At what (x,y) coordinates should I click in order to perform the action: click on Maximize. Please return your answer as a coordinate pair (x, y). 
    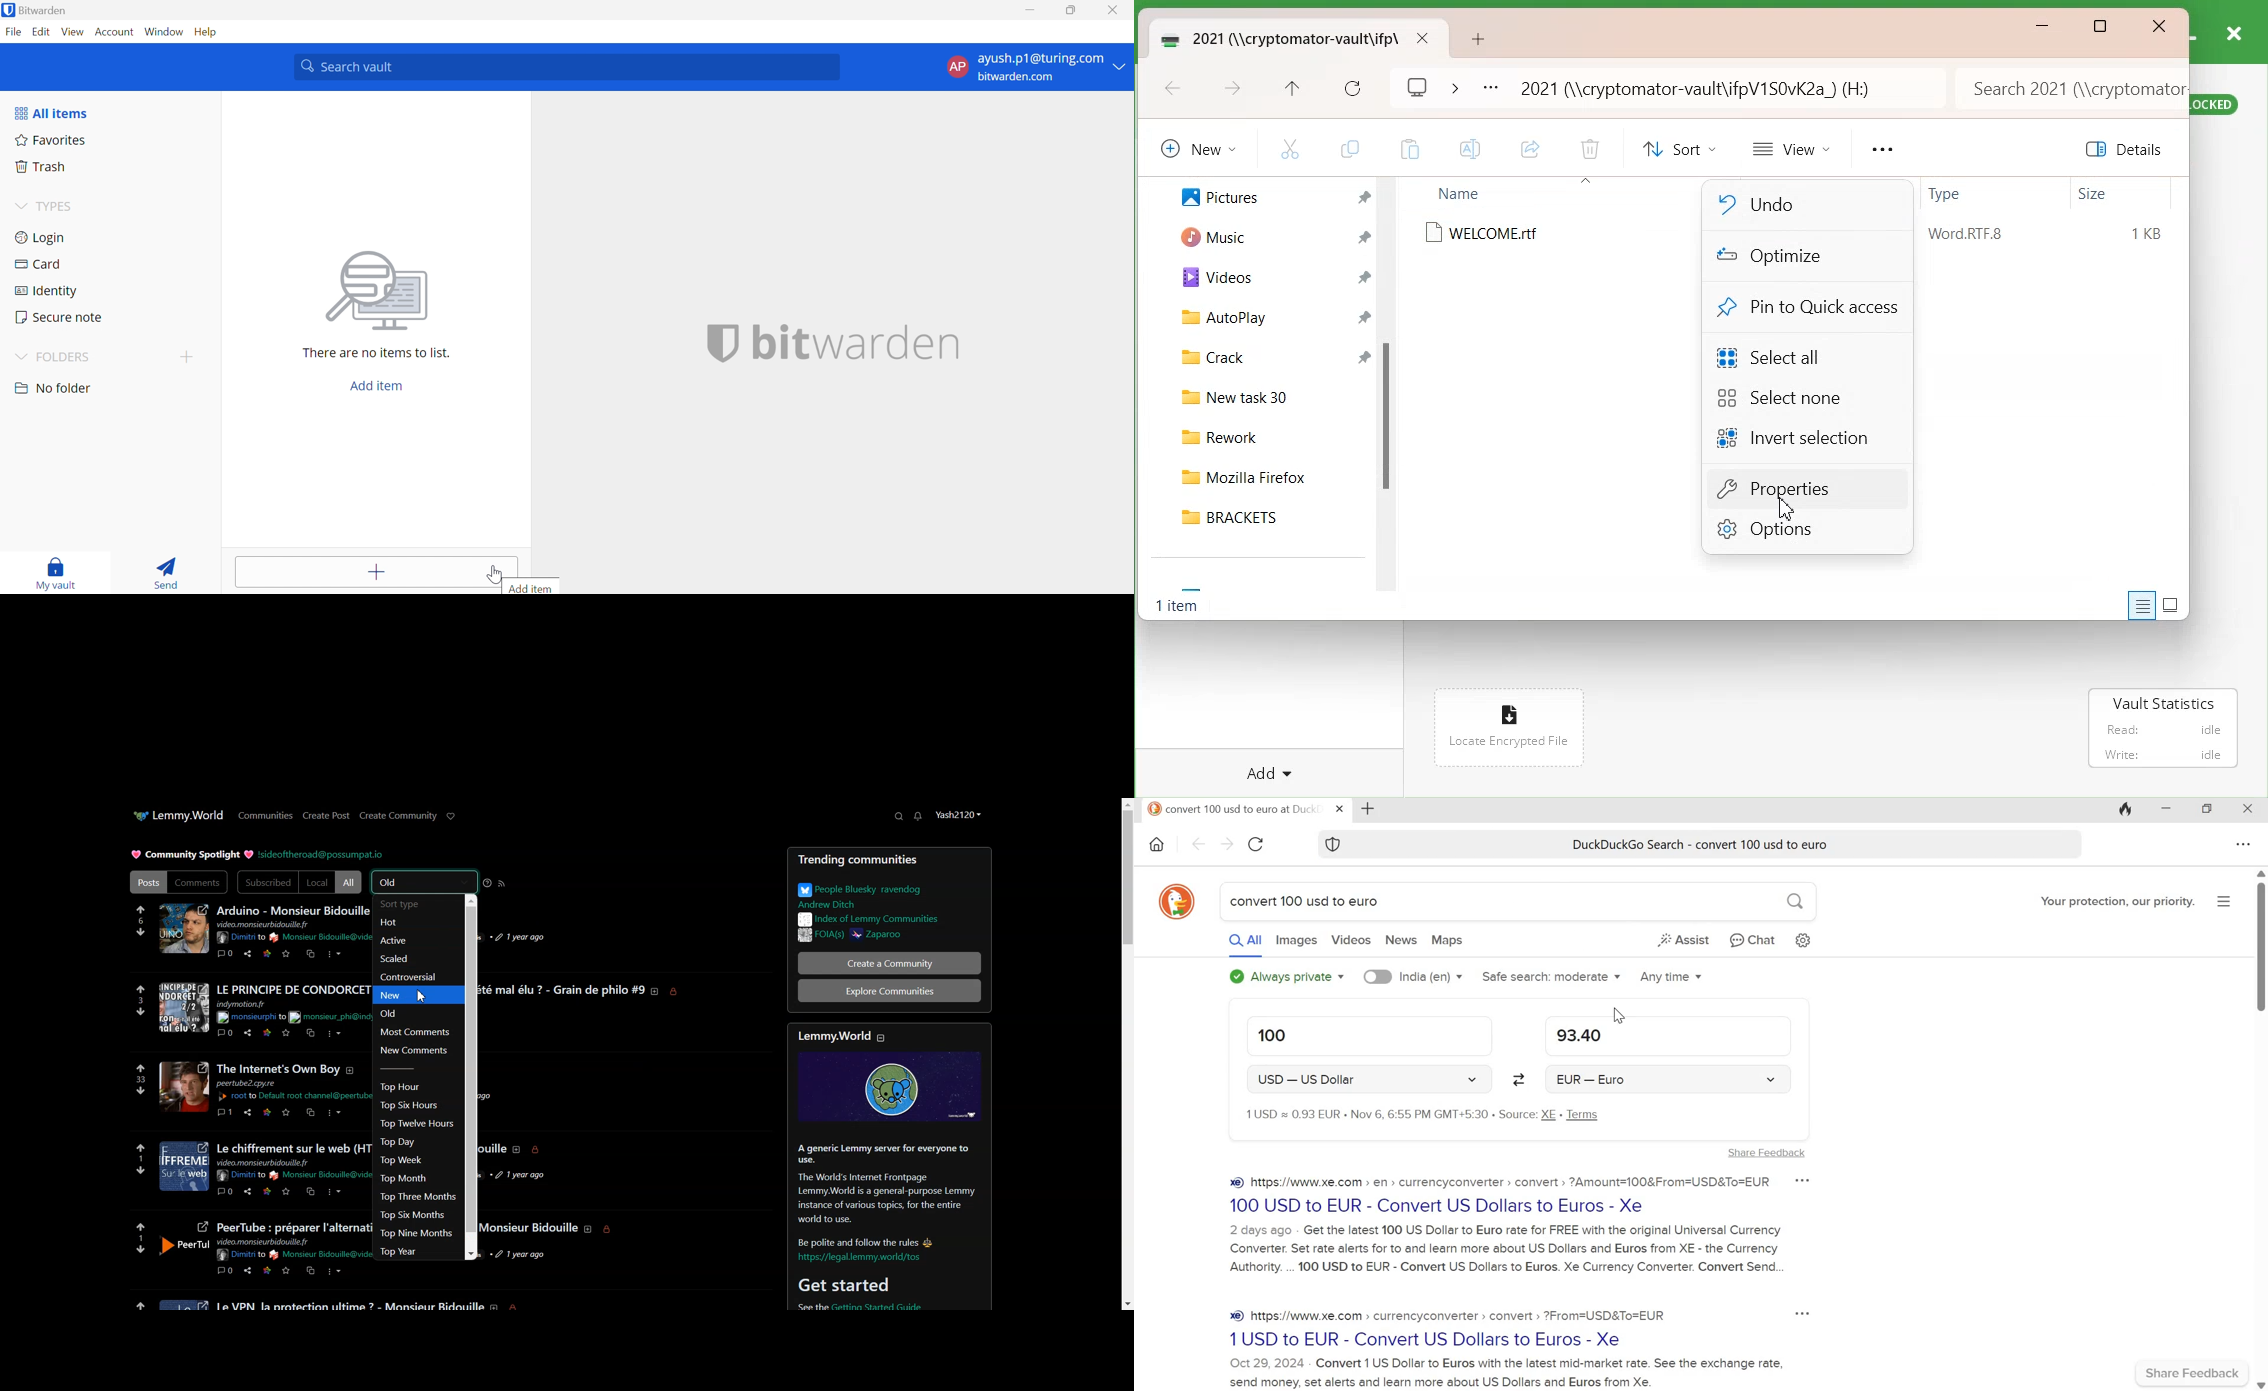
    Looking at the image, I should click on (2101, 28).